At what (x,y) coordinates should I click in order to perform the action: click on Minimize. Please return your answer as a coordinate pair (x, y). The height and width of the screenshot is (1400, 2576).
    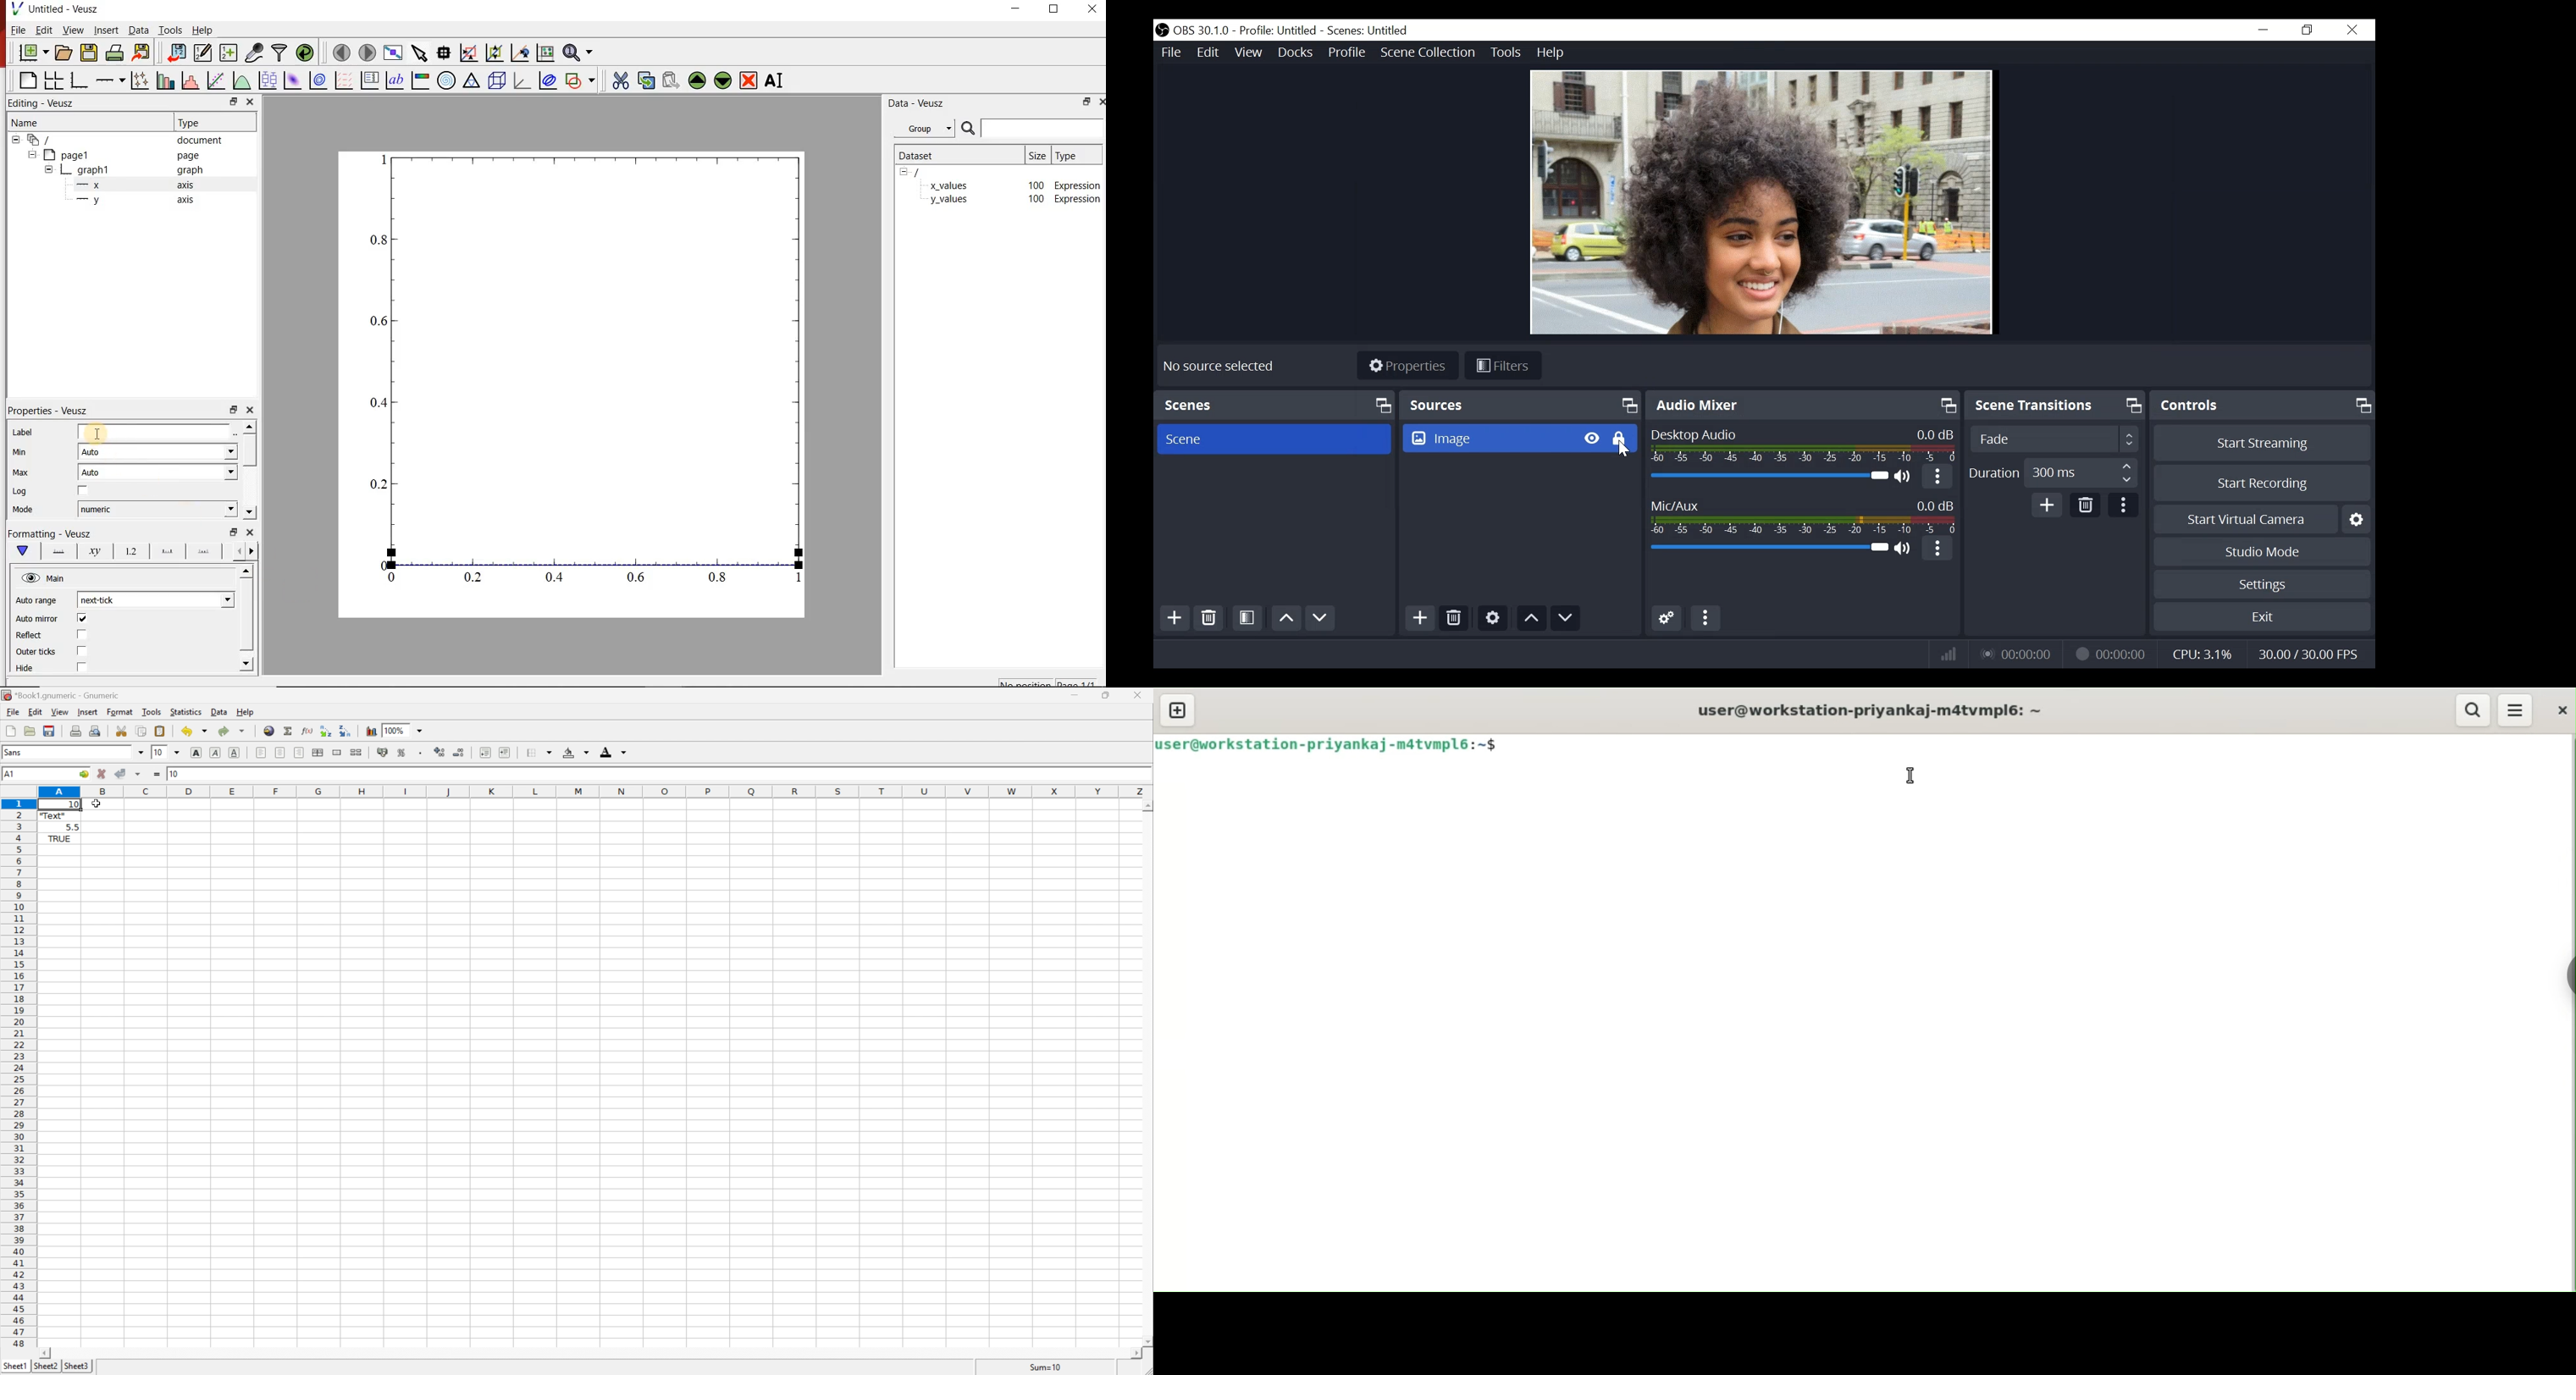
    Looking at the image, I should click on (1076, 694).